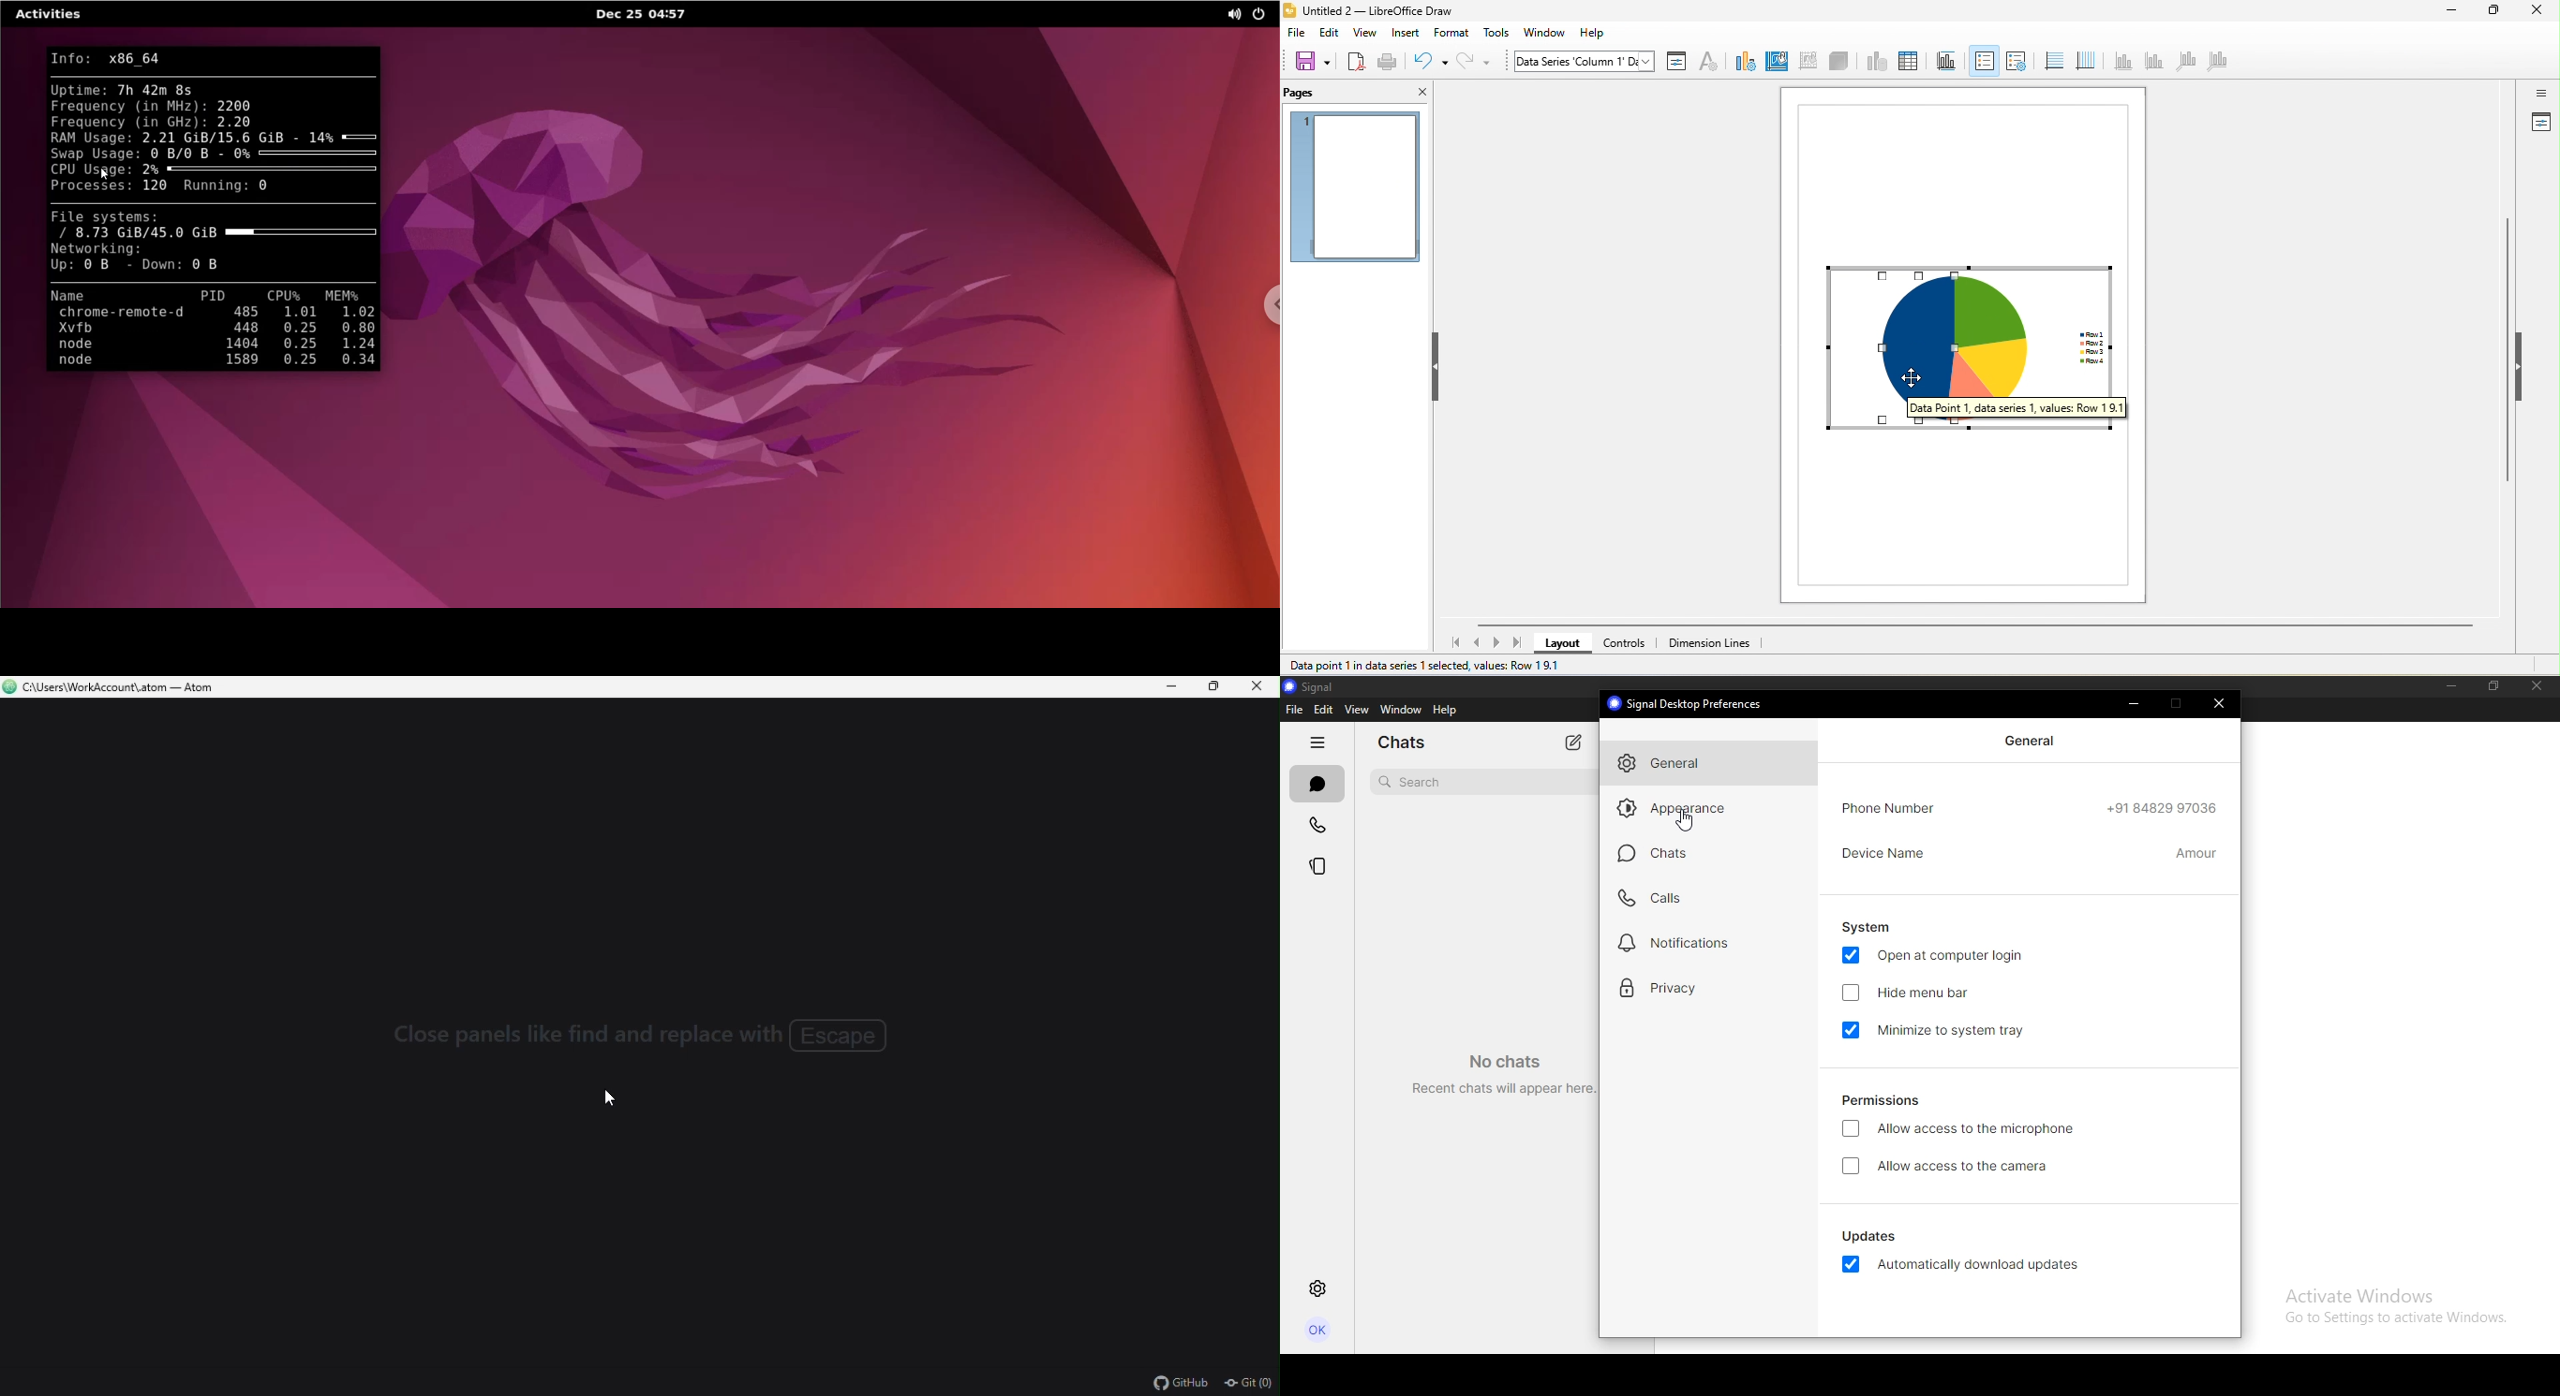  I want to click on restore down, so click(2177, 703).